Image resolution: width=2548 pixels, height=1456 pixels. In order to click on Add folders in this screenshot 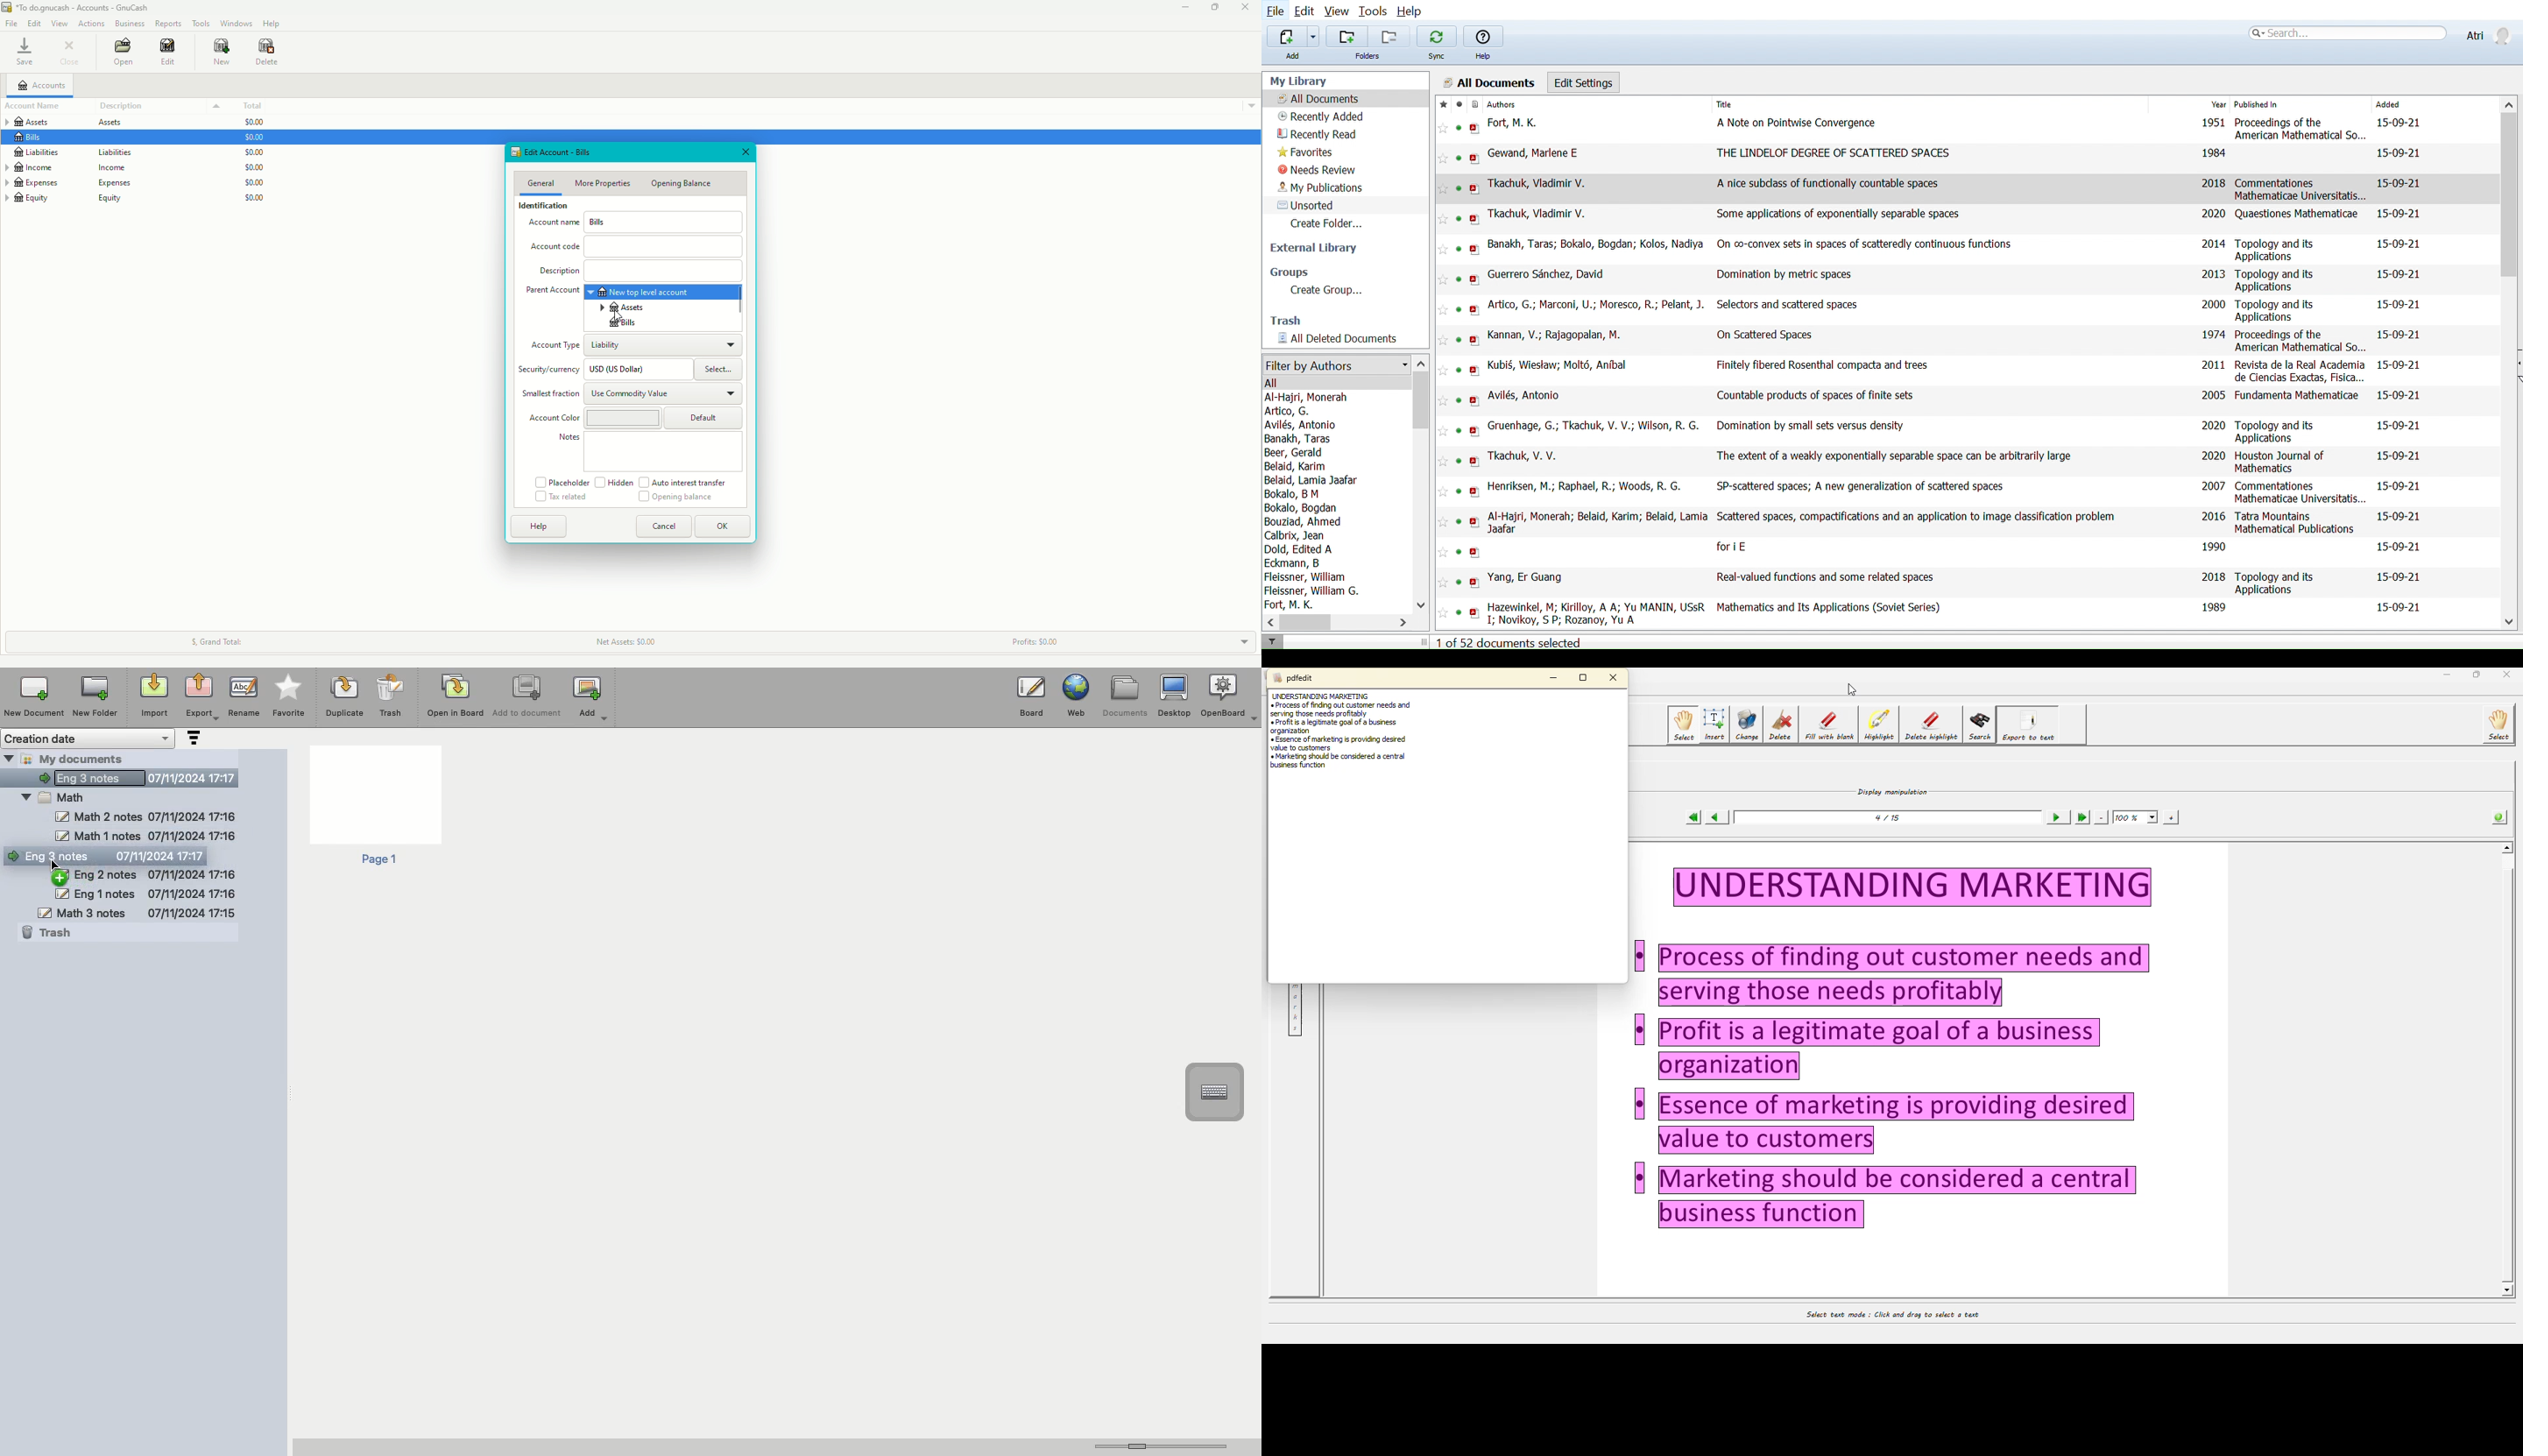, I will do `click(1347, 37)`.